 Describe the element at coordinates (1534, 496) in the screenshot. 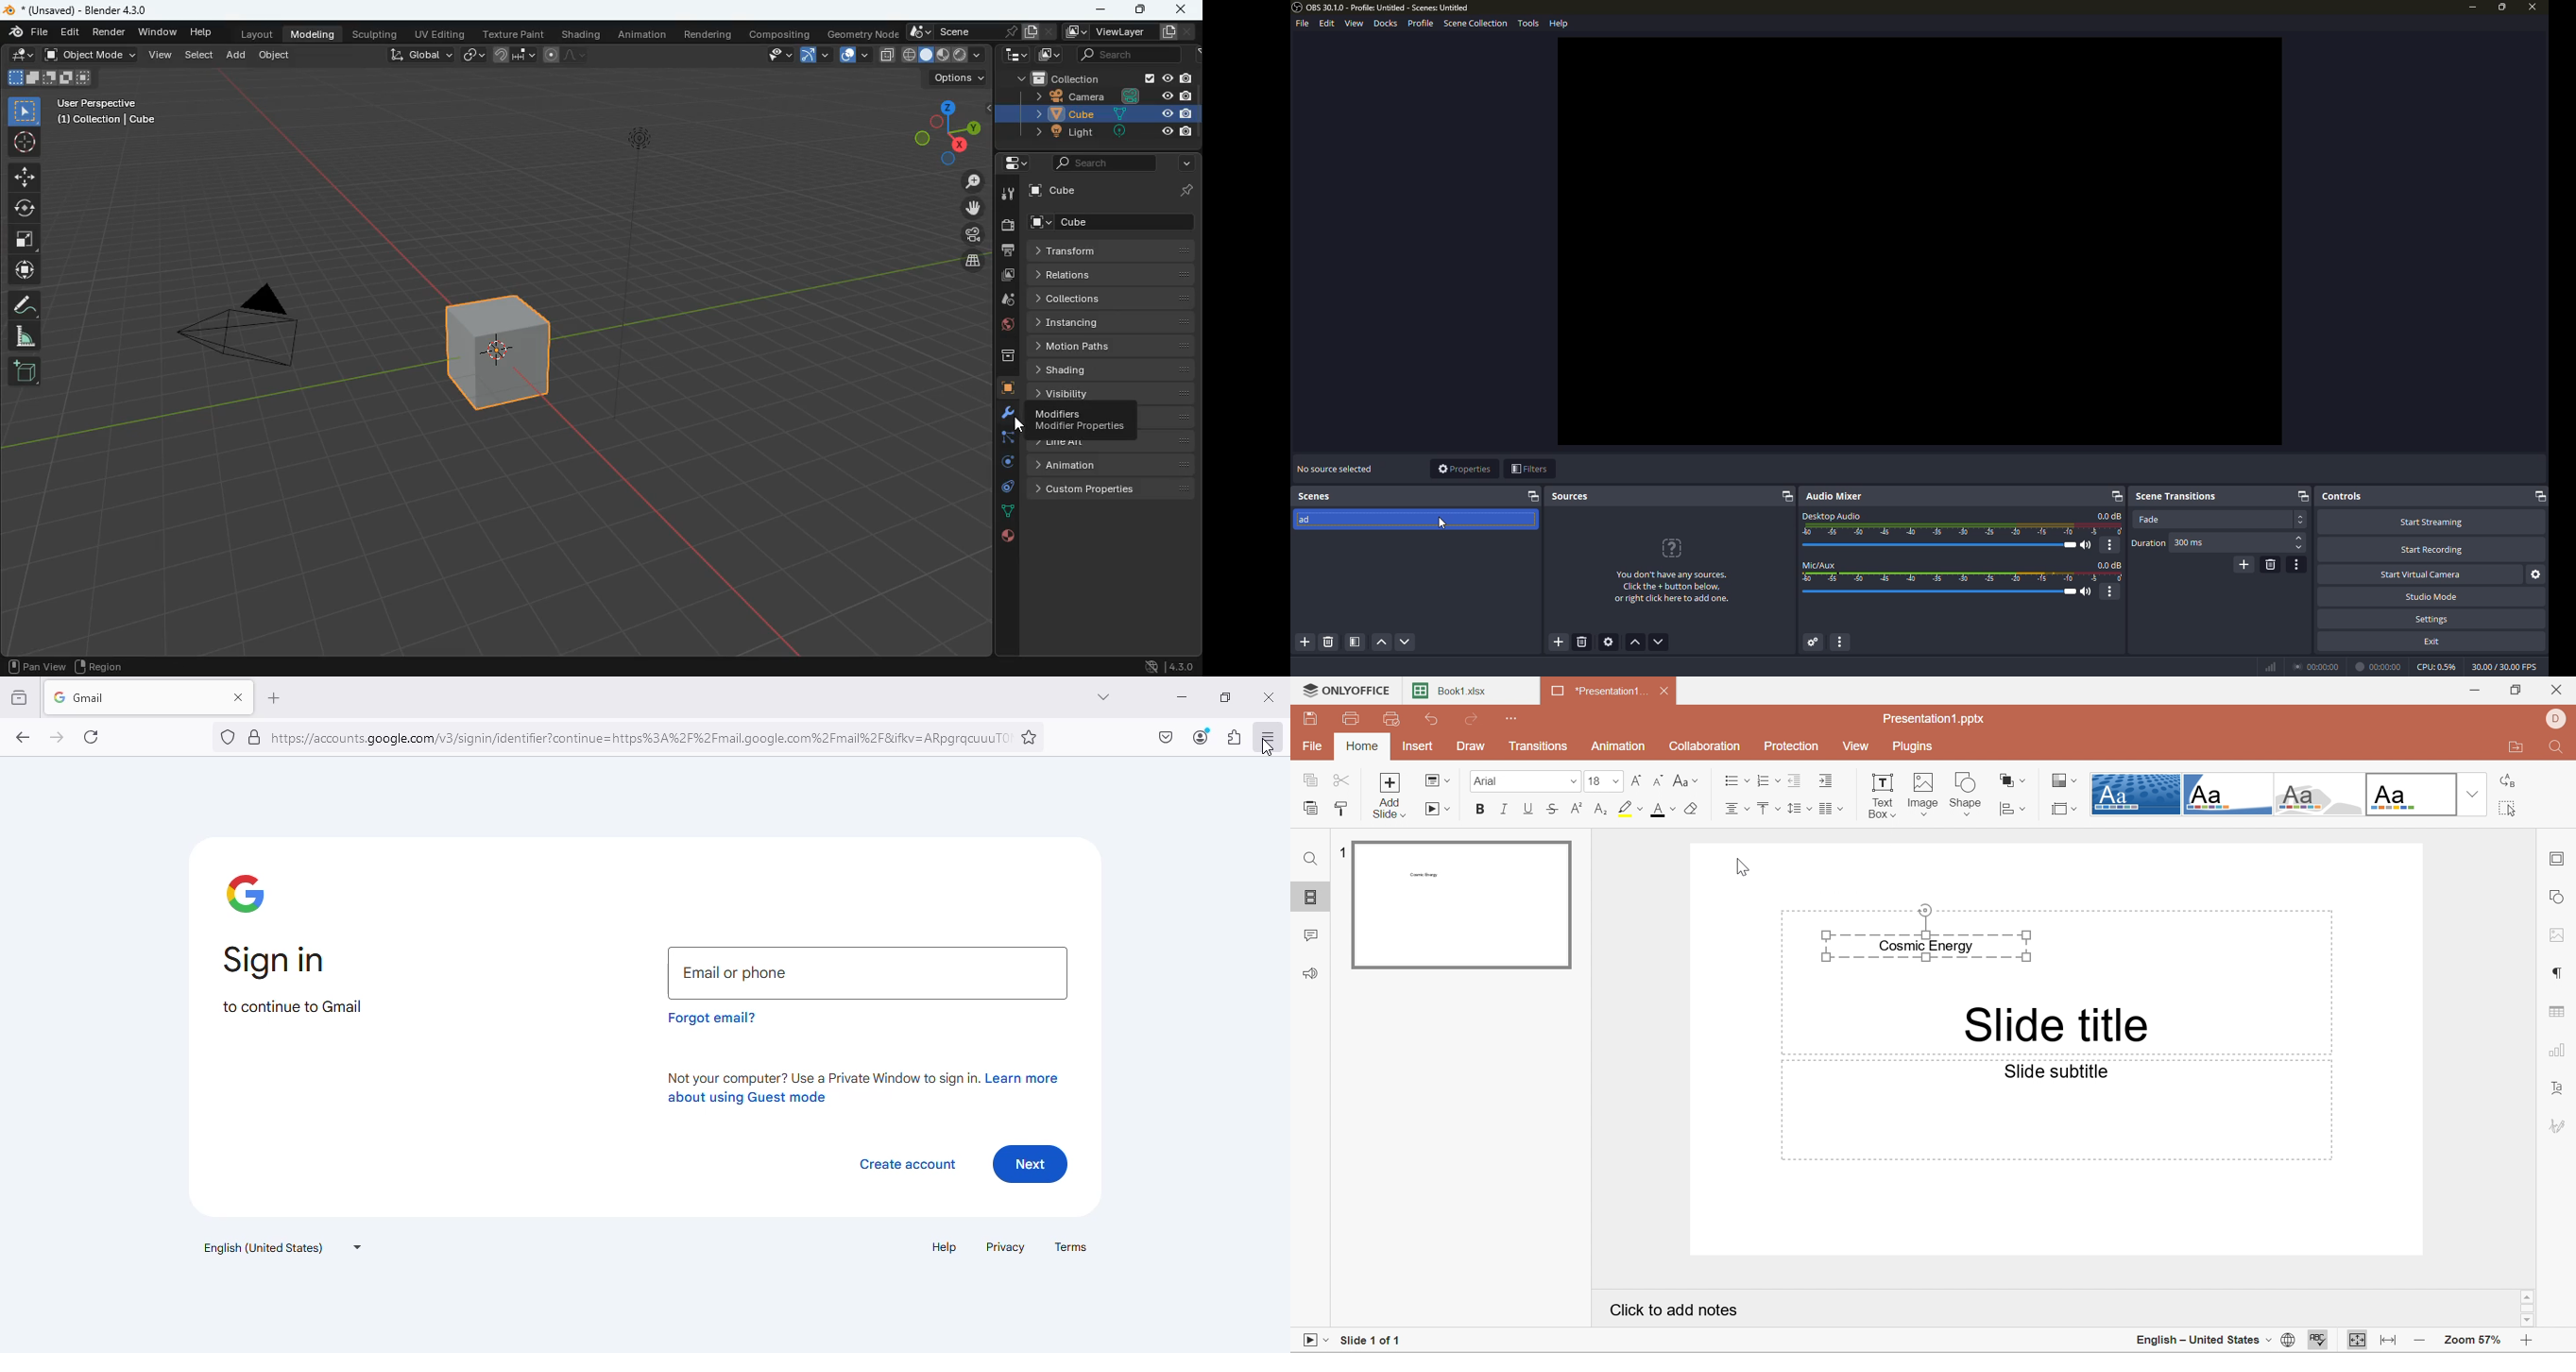

I see `expand` at that location.